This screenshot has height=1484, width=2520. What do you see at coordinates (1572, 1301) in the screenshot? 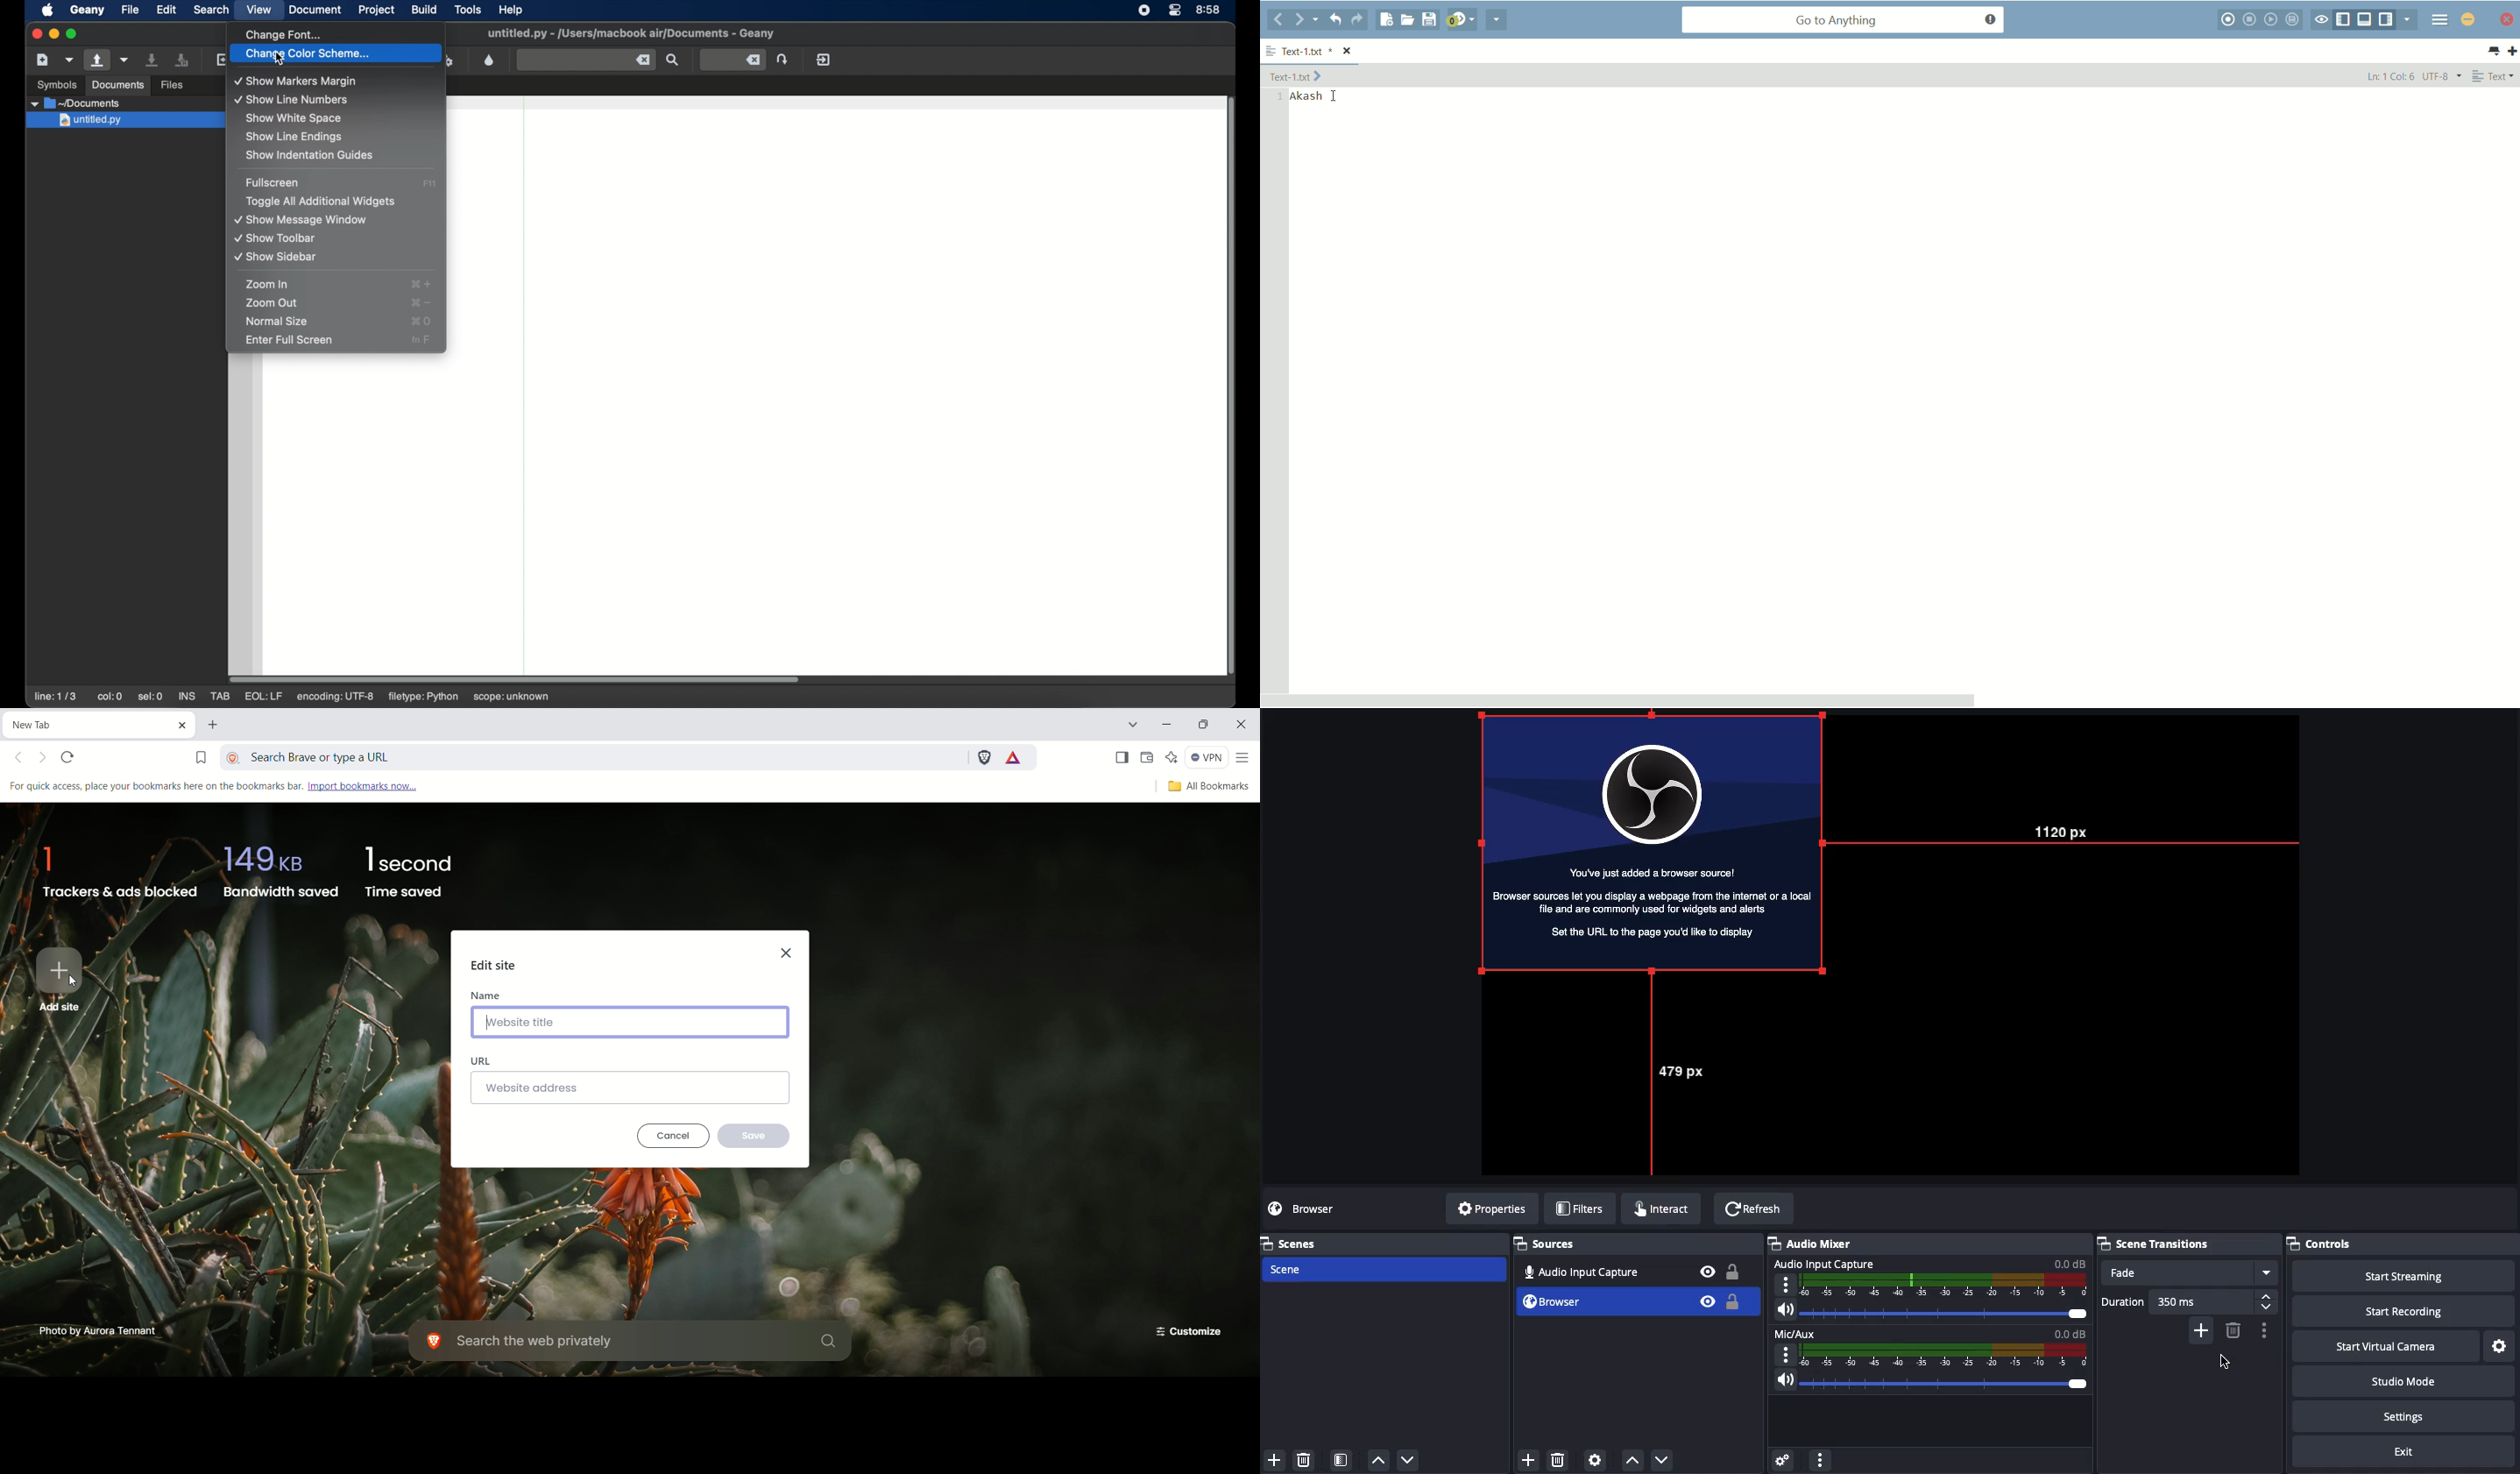
I see `Browser` at bounding box center [1572, 1301].